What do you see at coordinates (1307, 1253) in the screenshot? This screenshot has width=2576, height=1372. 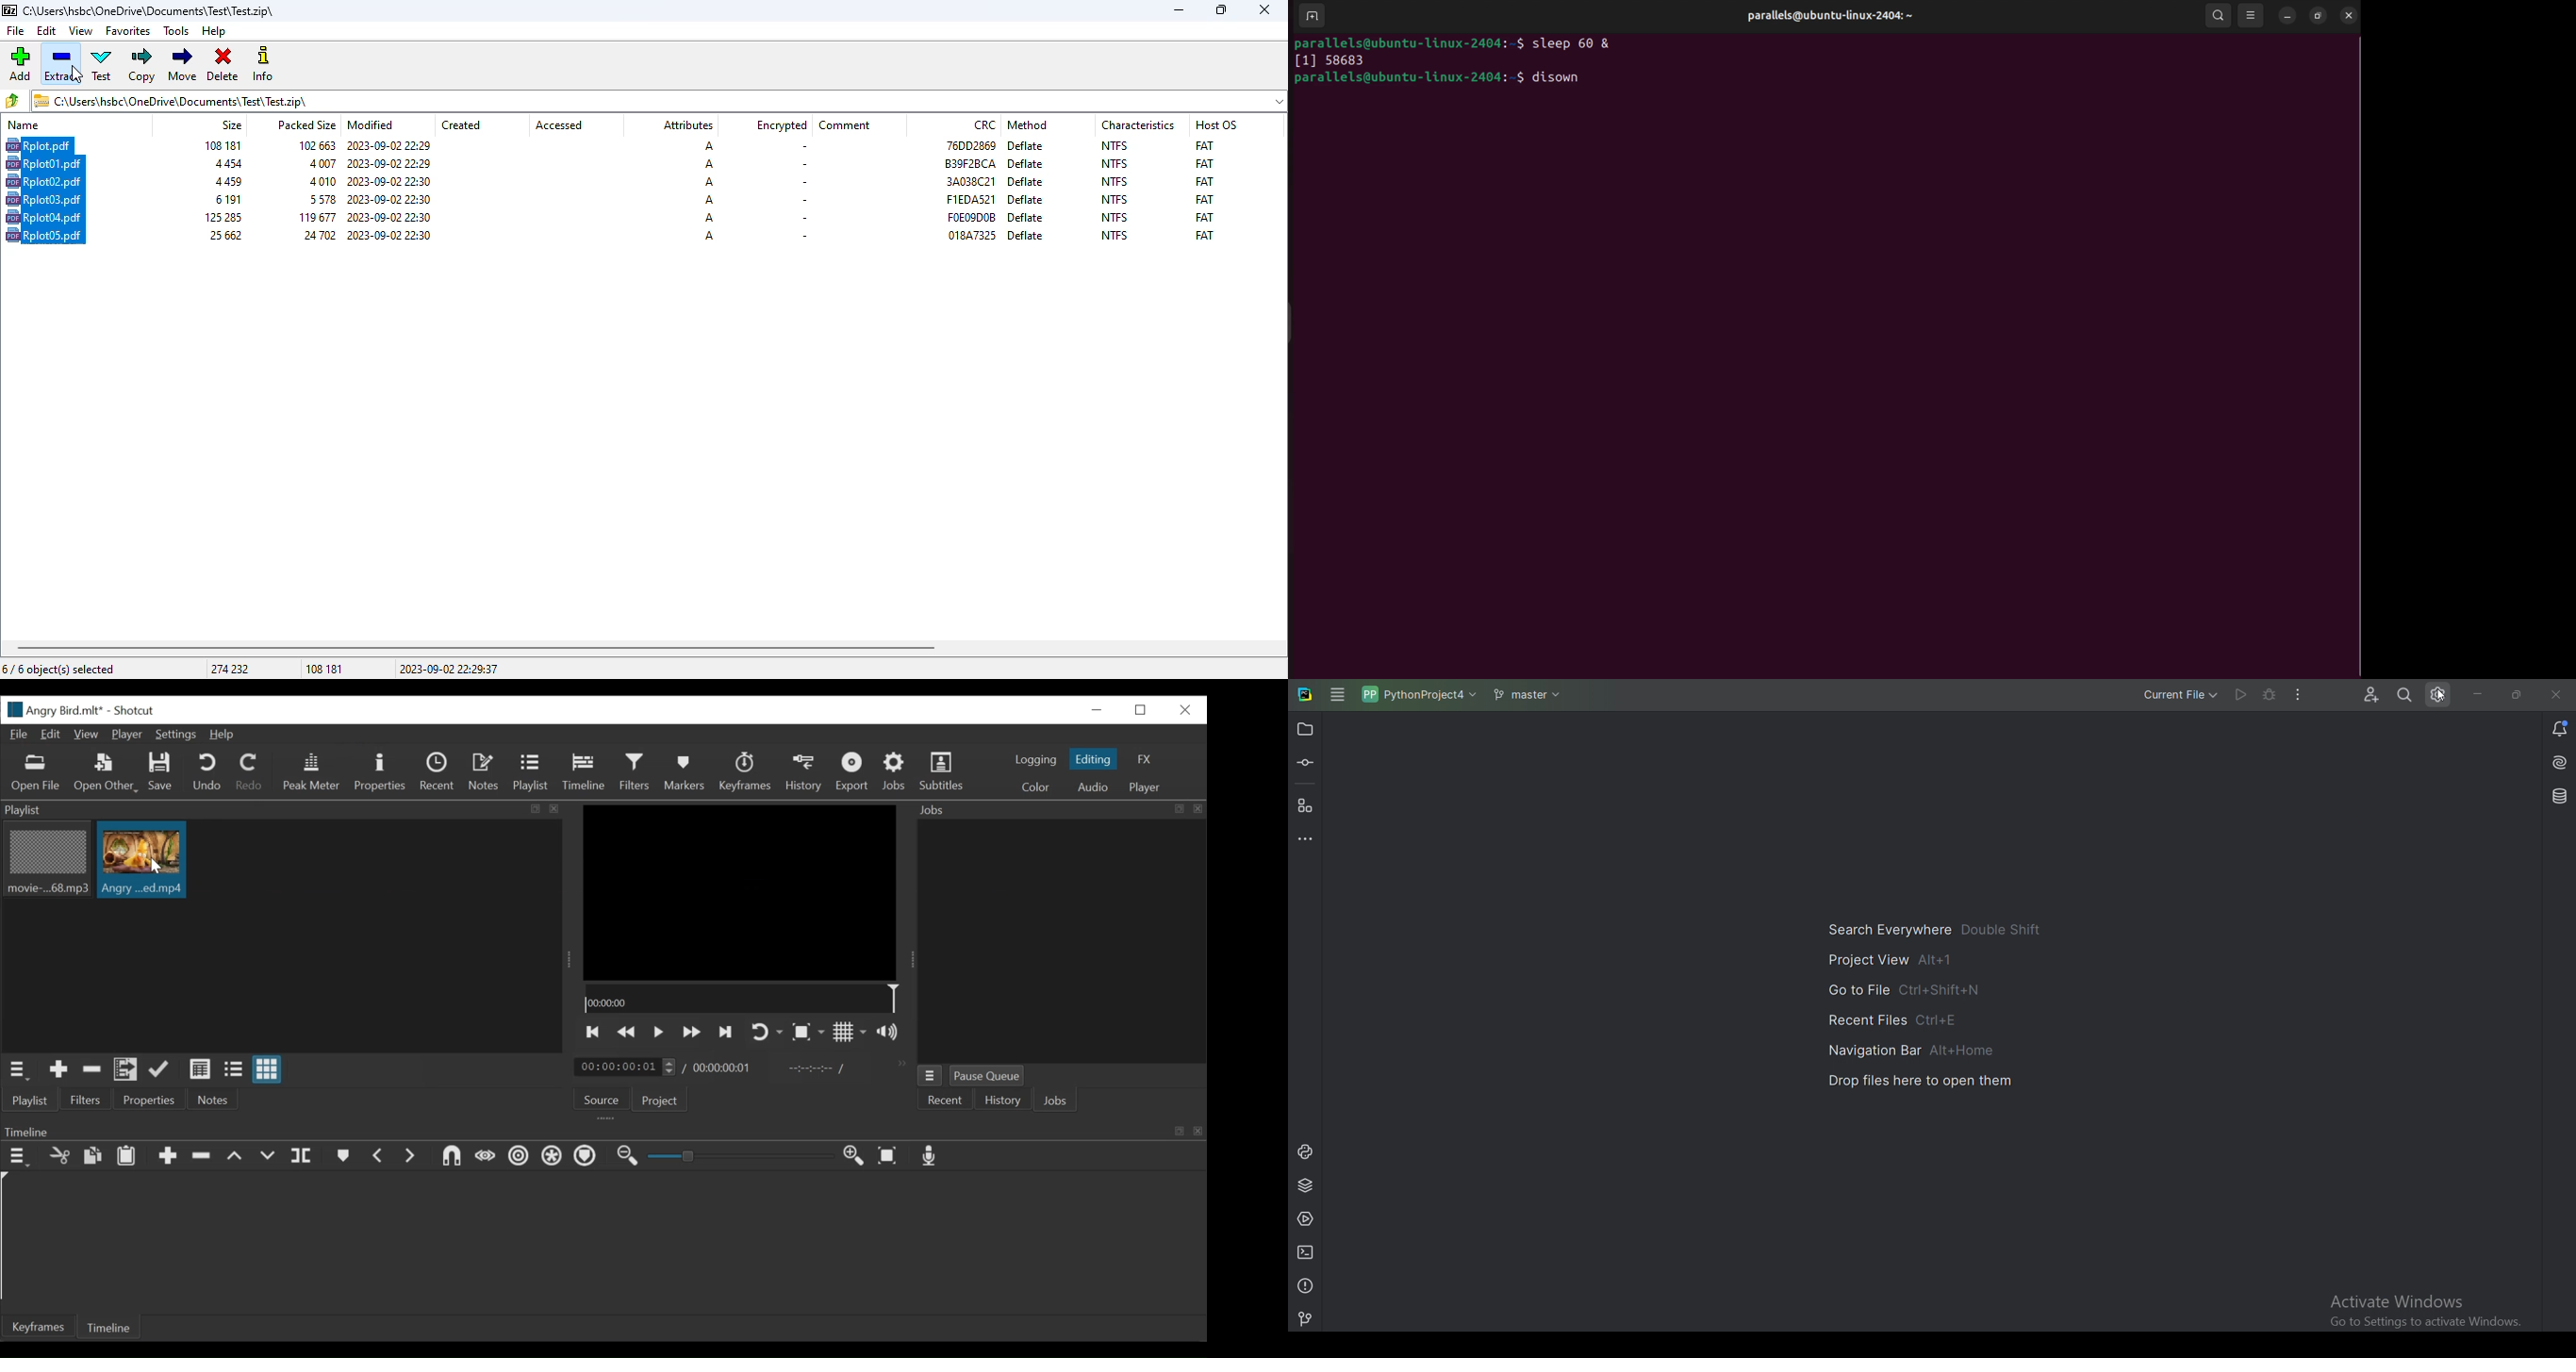 I see `Terminal` at bounding box center [1307, 1253].